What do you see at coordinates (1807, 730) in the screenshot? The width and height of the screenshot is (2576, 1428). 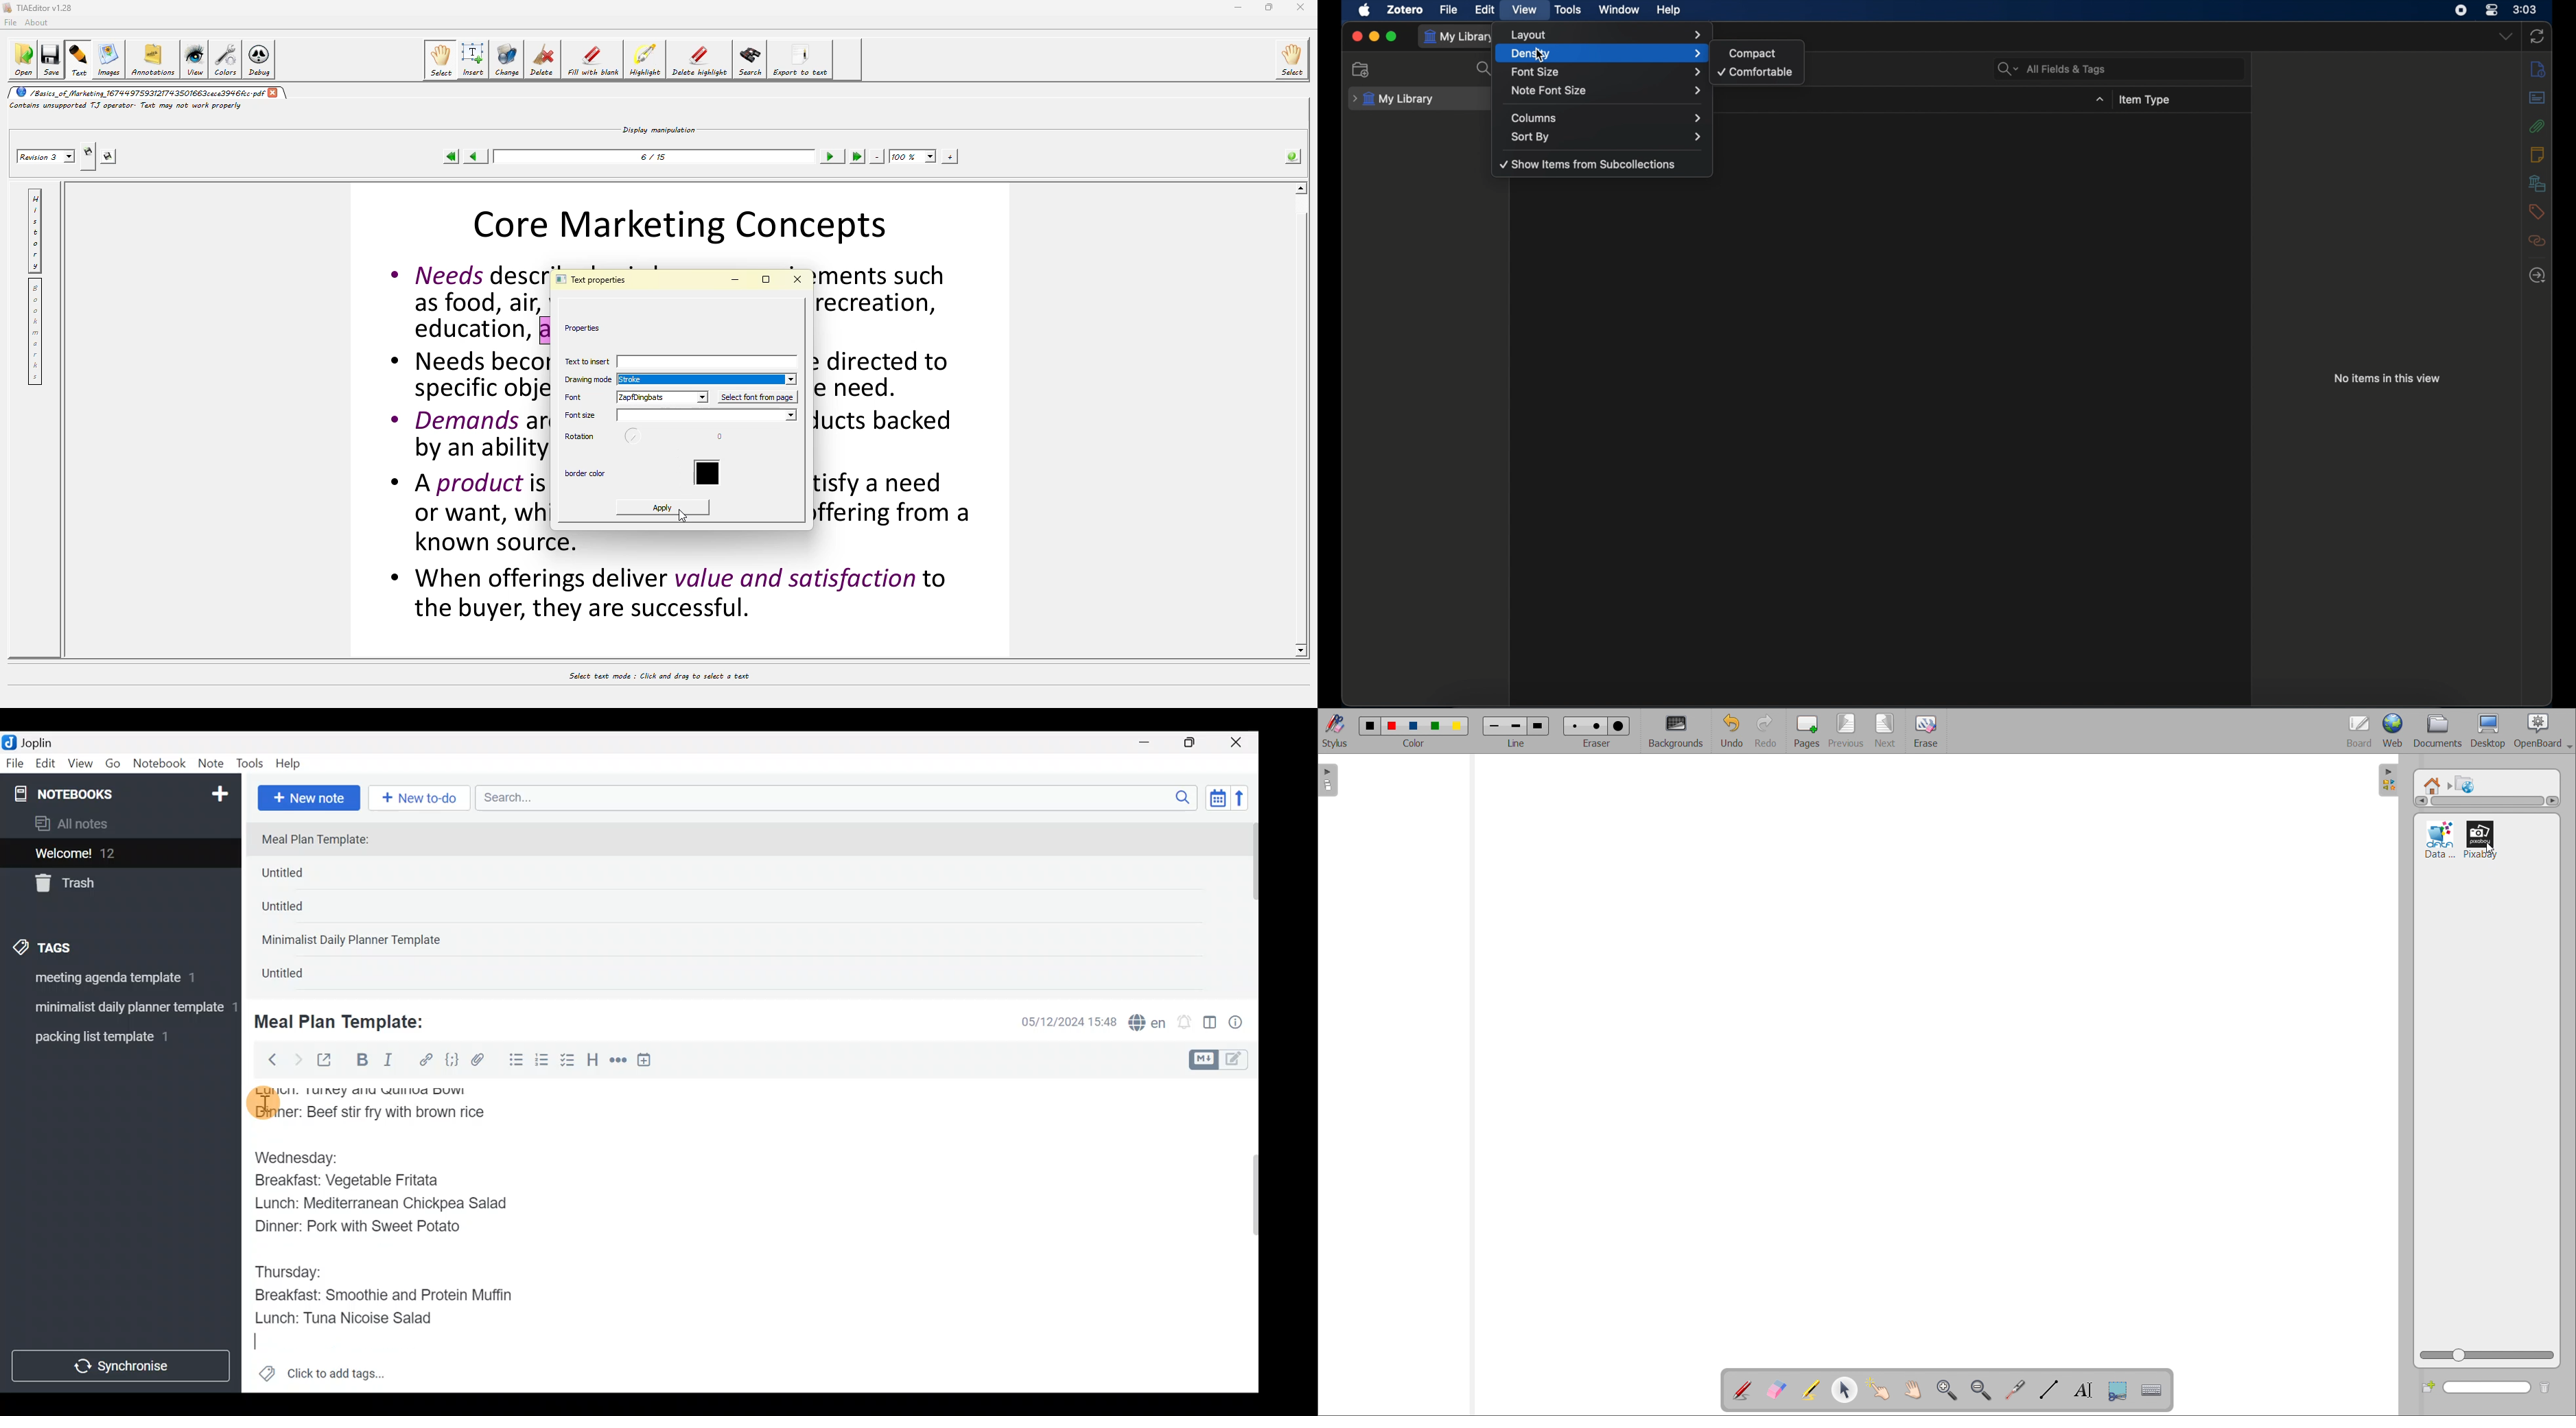 I see `add pages` at bounding box center [1807, 730].